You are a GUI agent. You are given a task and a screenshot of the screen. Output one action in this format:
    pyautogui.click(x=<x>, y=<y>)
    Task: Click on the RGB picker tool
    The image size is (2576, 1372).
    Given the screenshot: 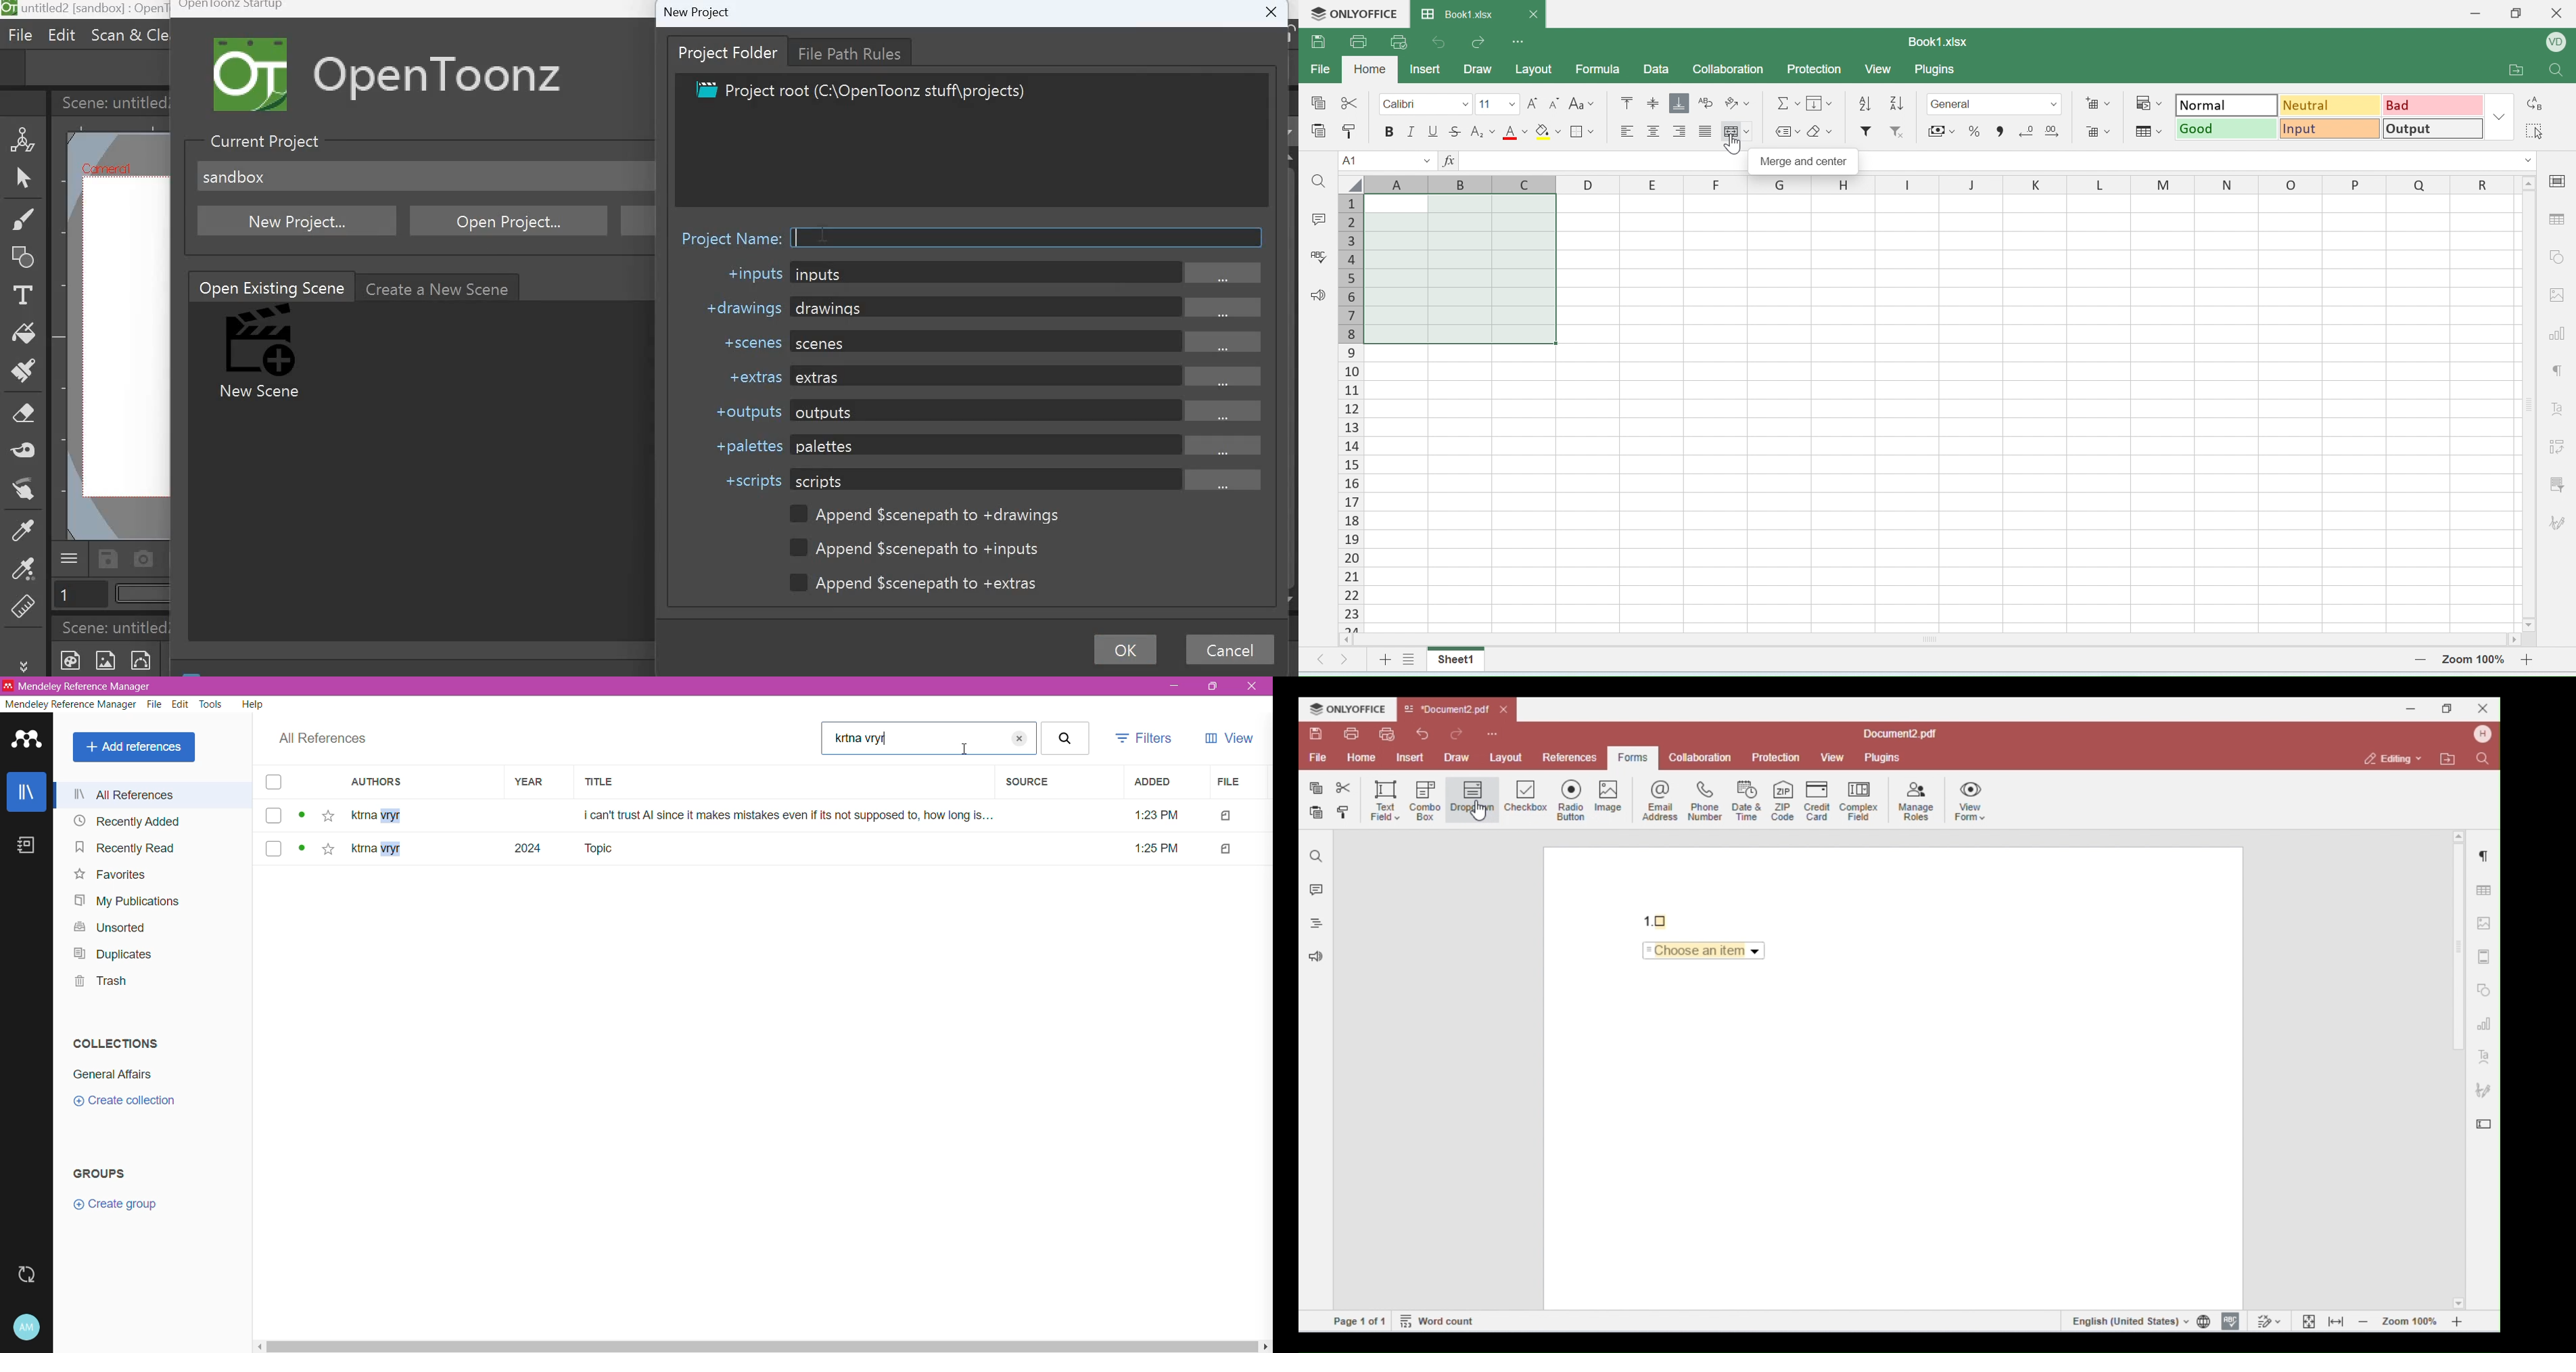 What is the action you would take?
    pyautogui.click(x=22, y=573)
    